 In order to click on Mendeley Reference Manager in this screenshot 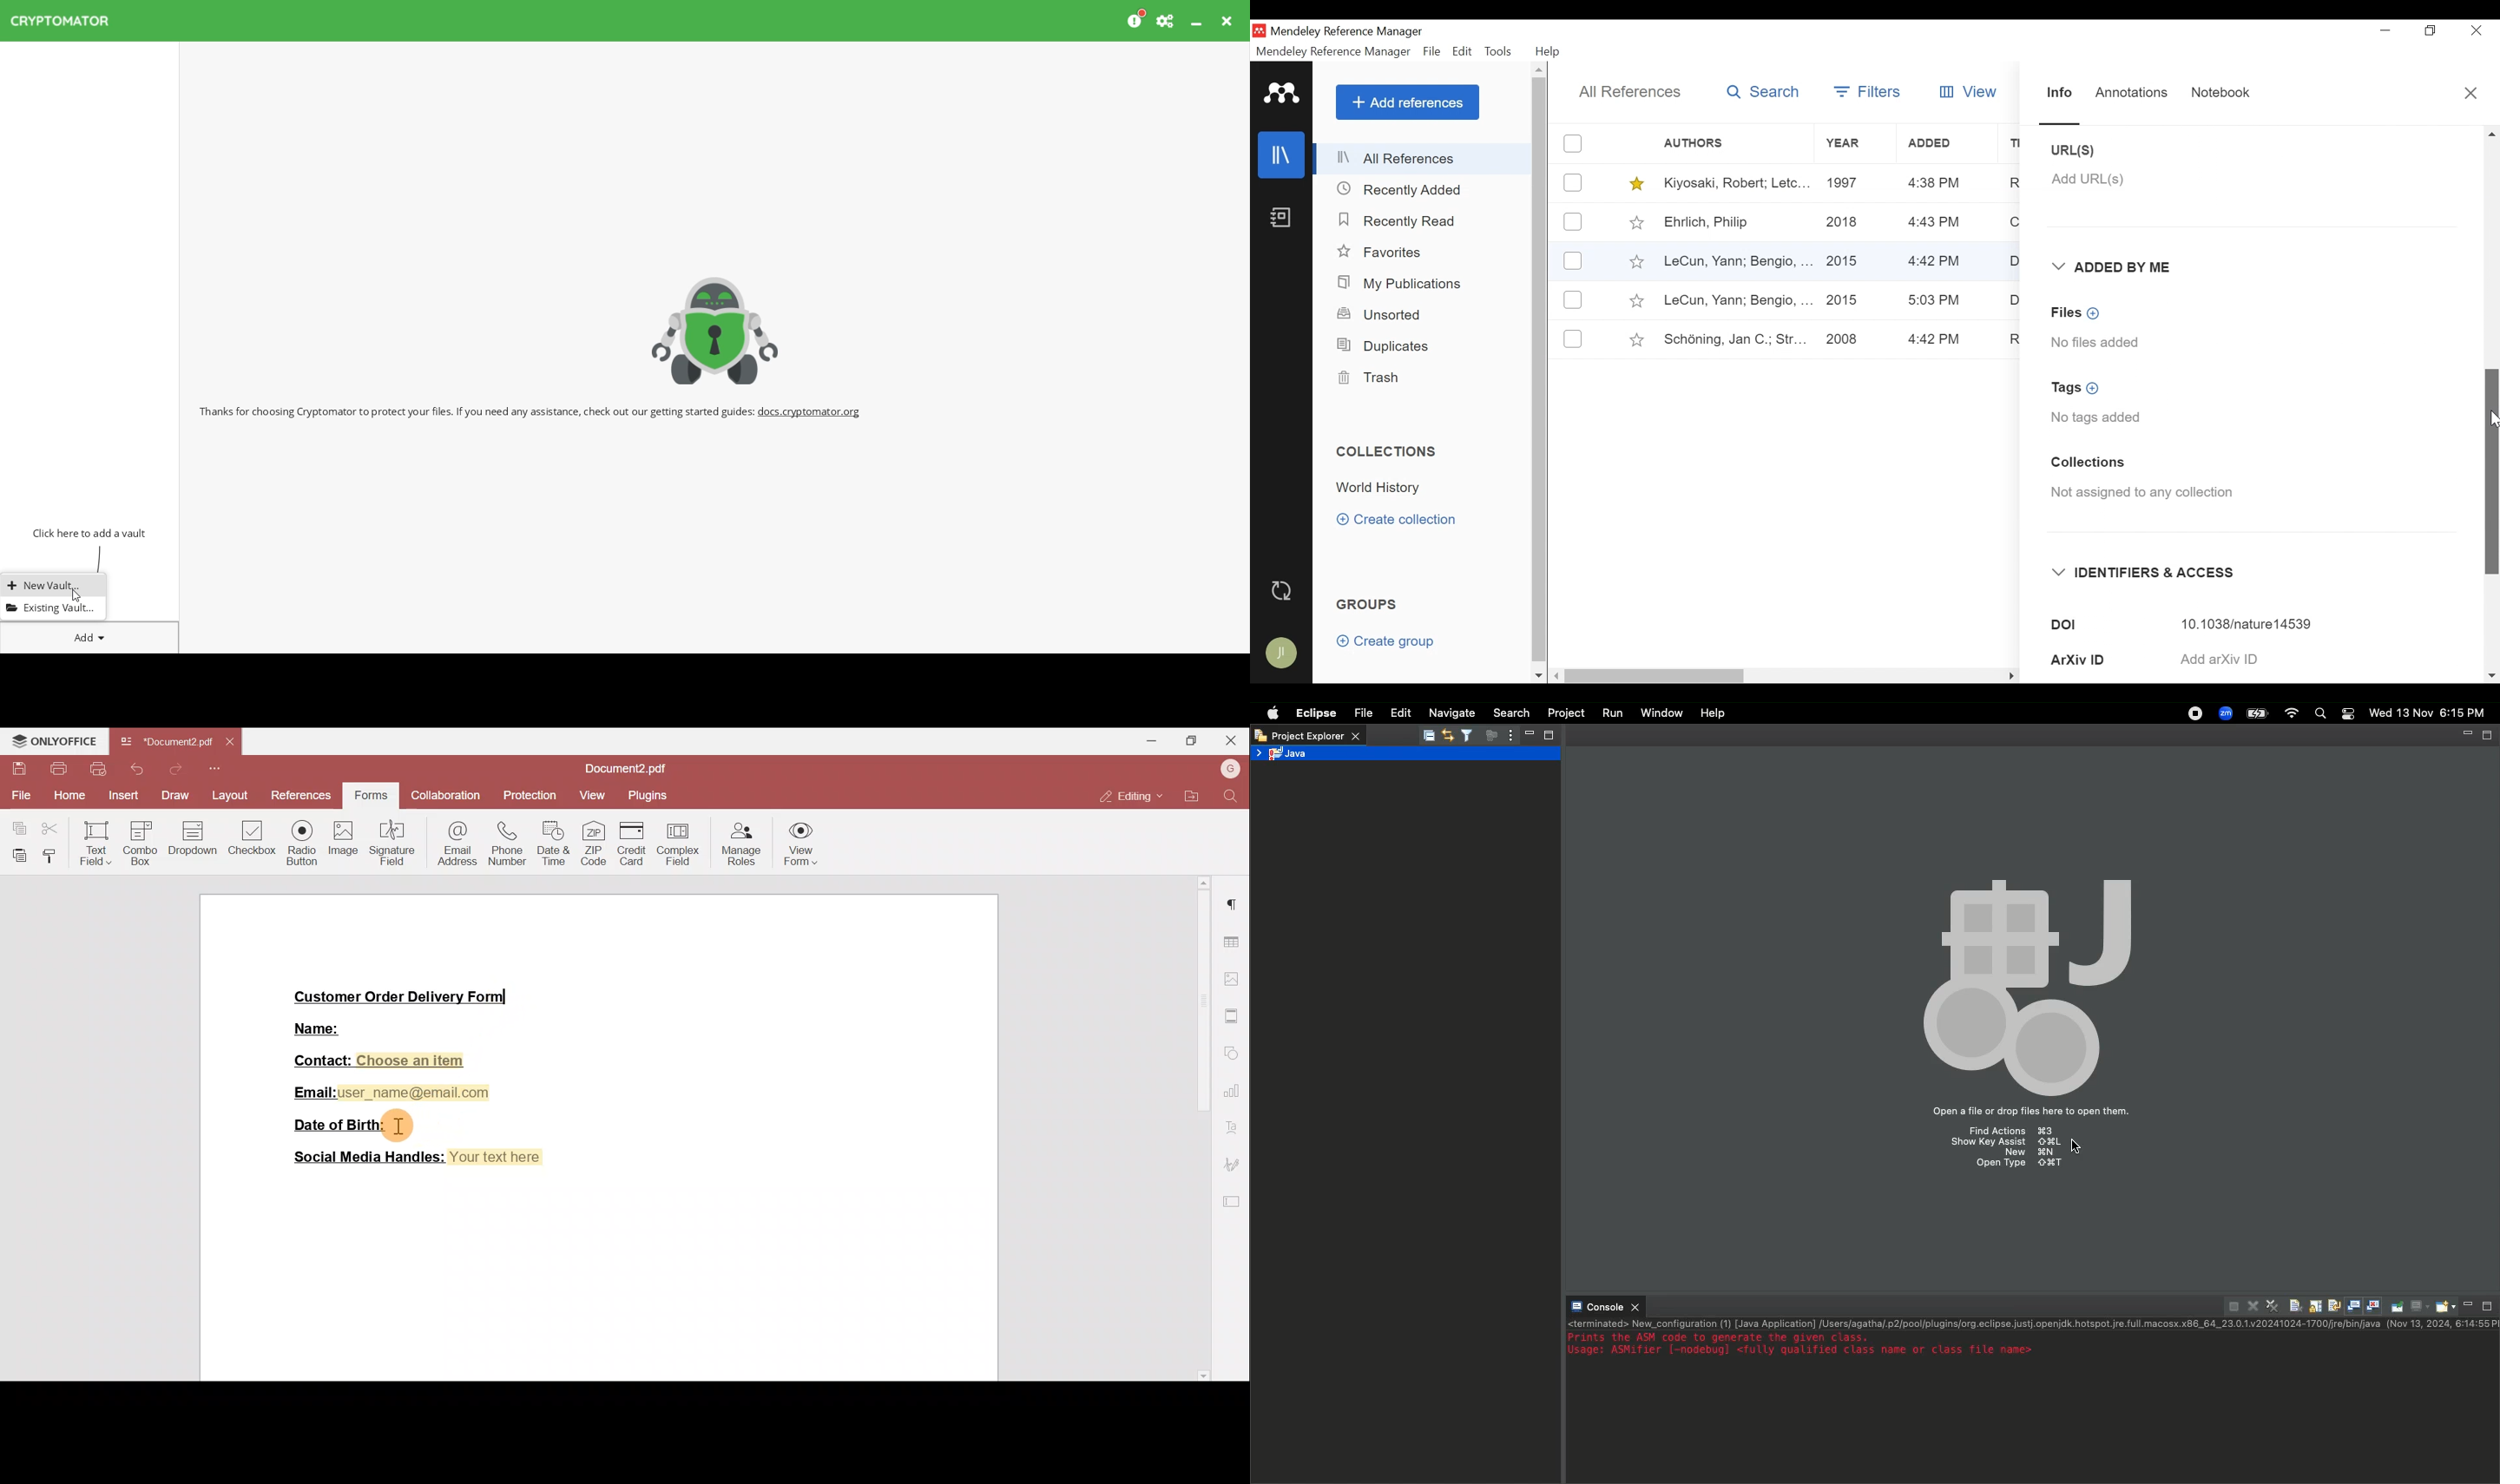, I will do `click(1333, 51)`.